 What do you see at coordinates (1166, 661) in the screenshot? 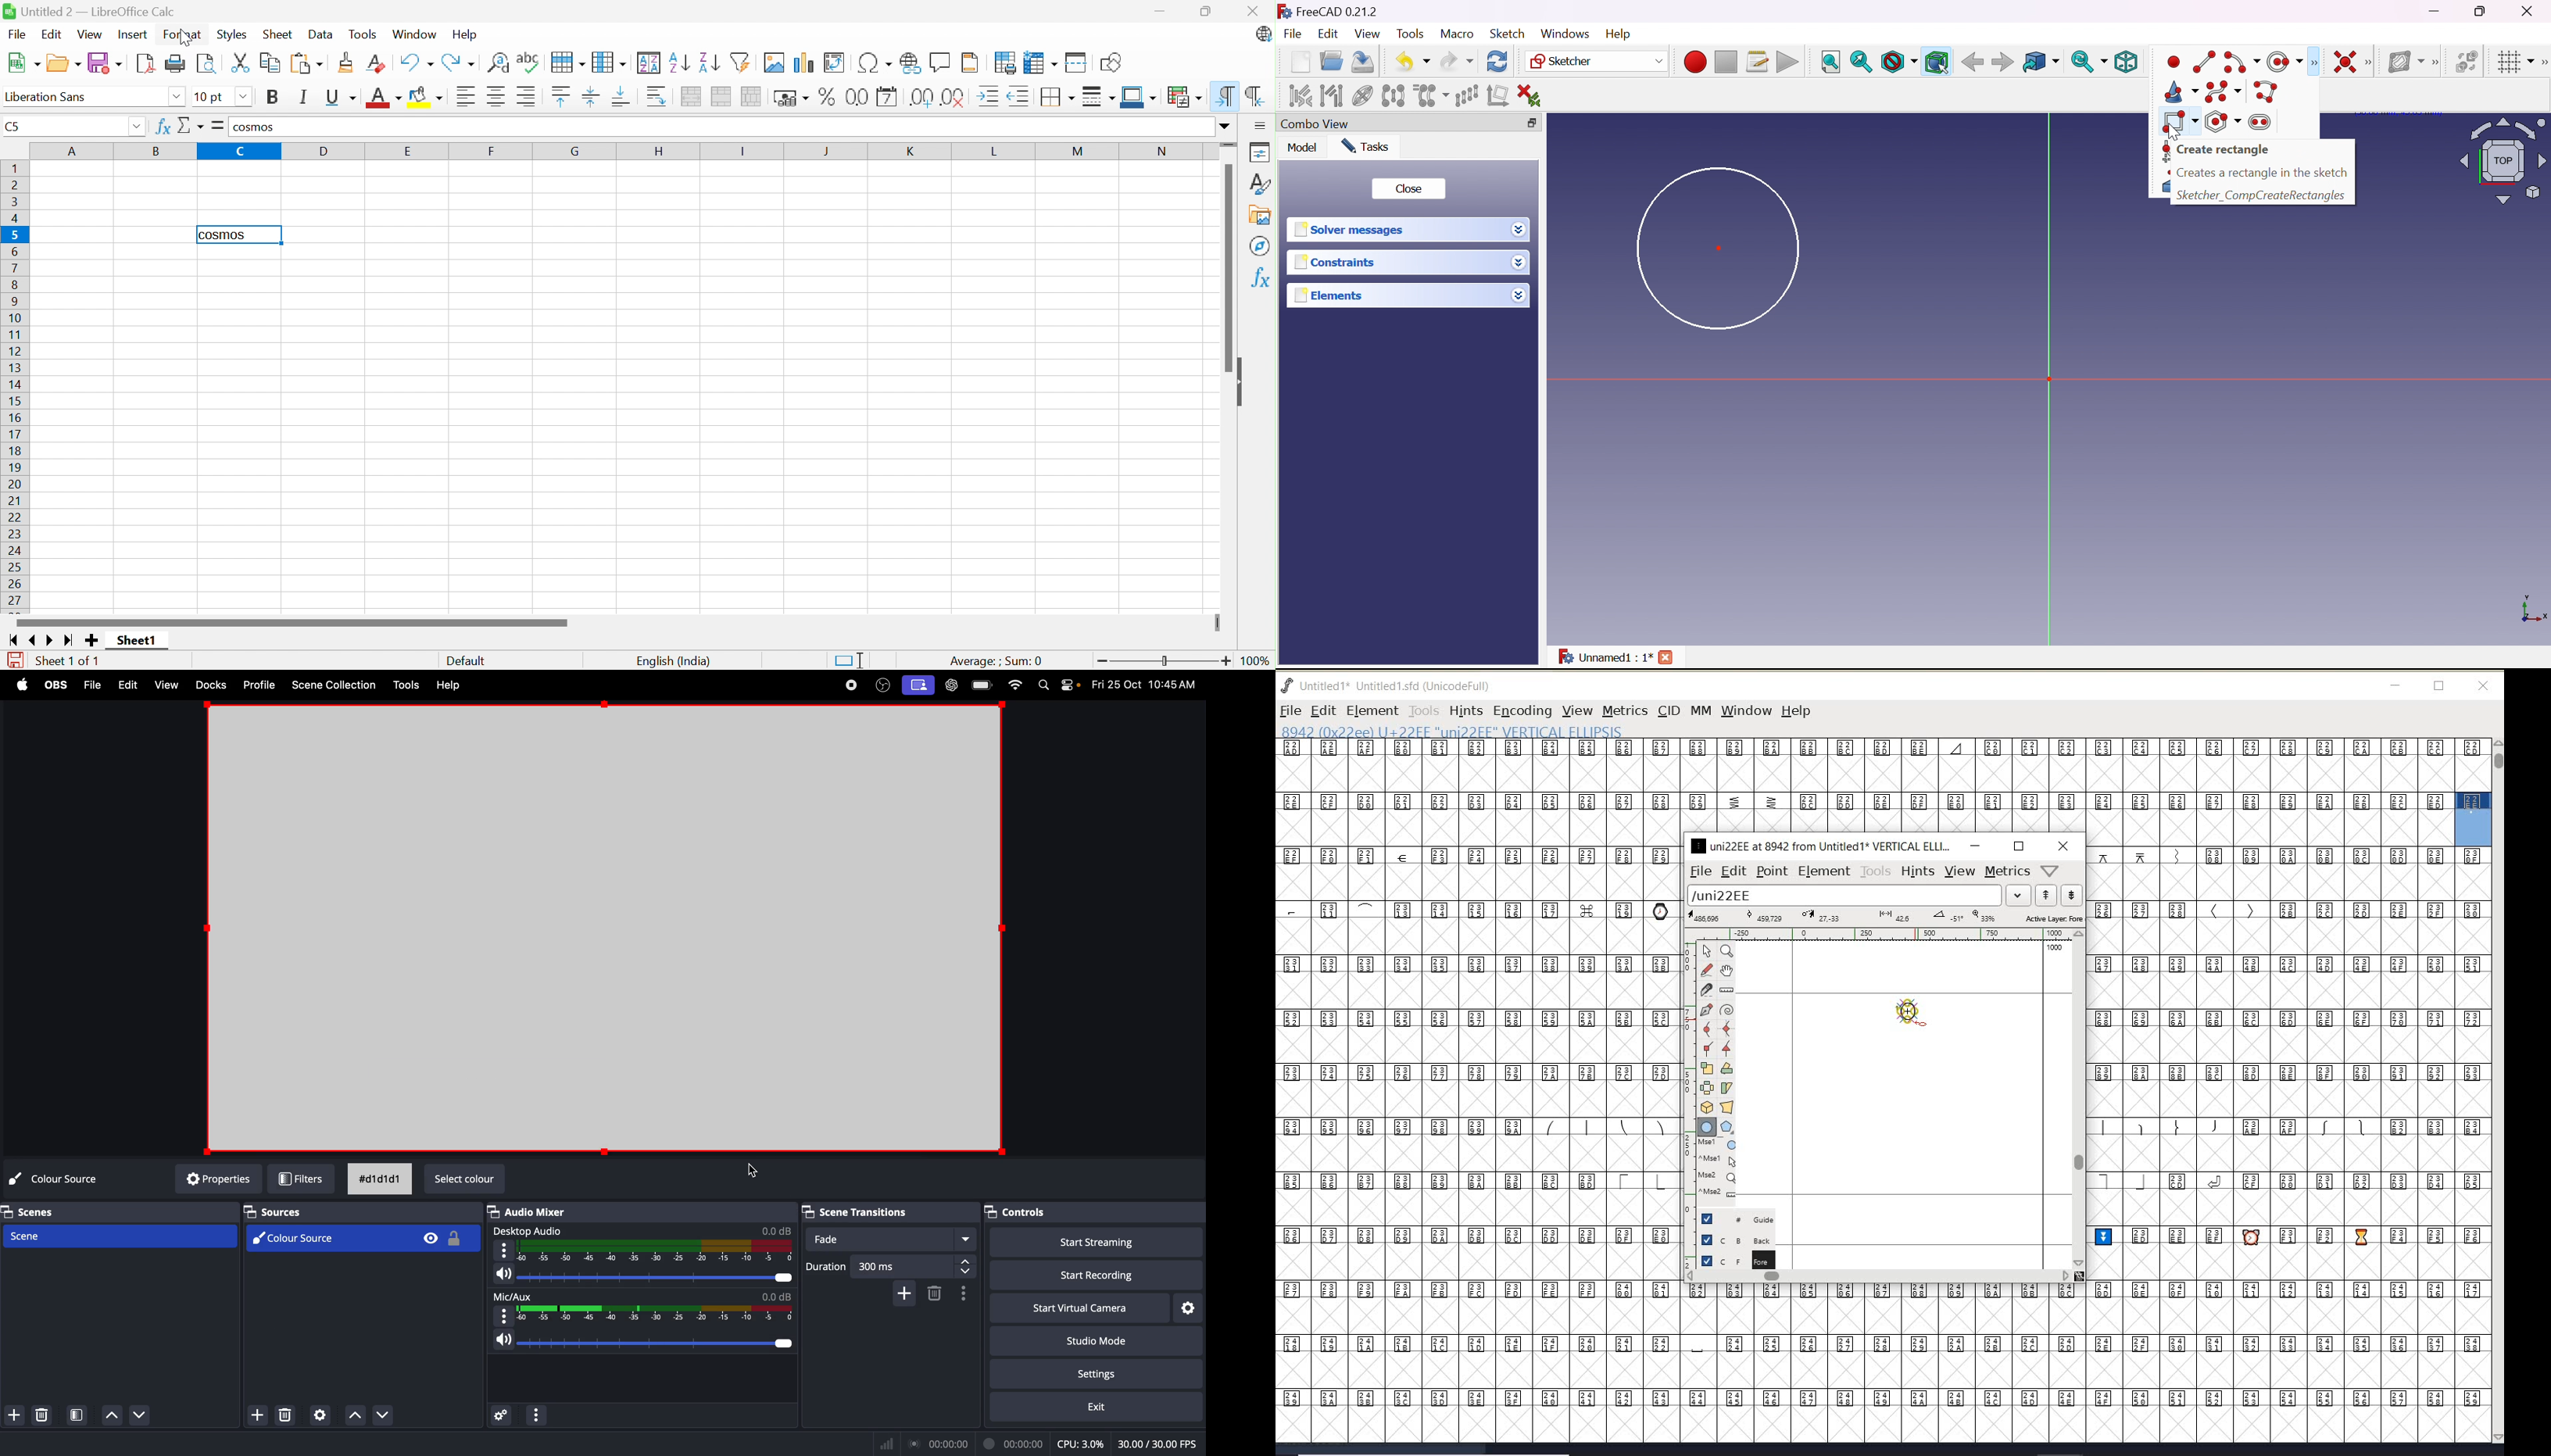
I see `Slider` at bounding box center [1166, 661].